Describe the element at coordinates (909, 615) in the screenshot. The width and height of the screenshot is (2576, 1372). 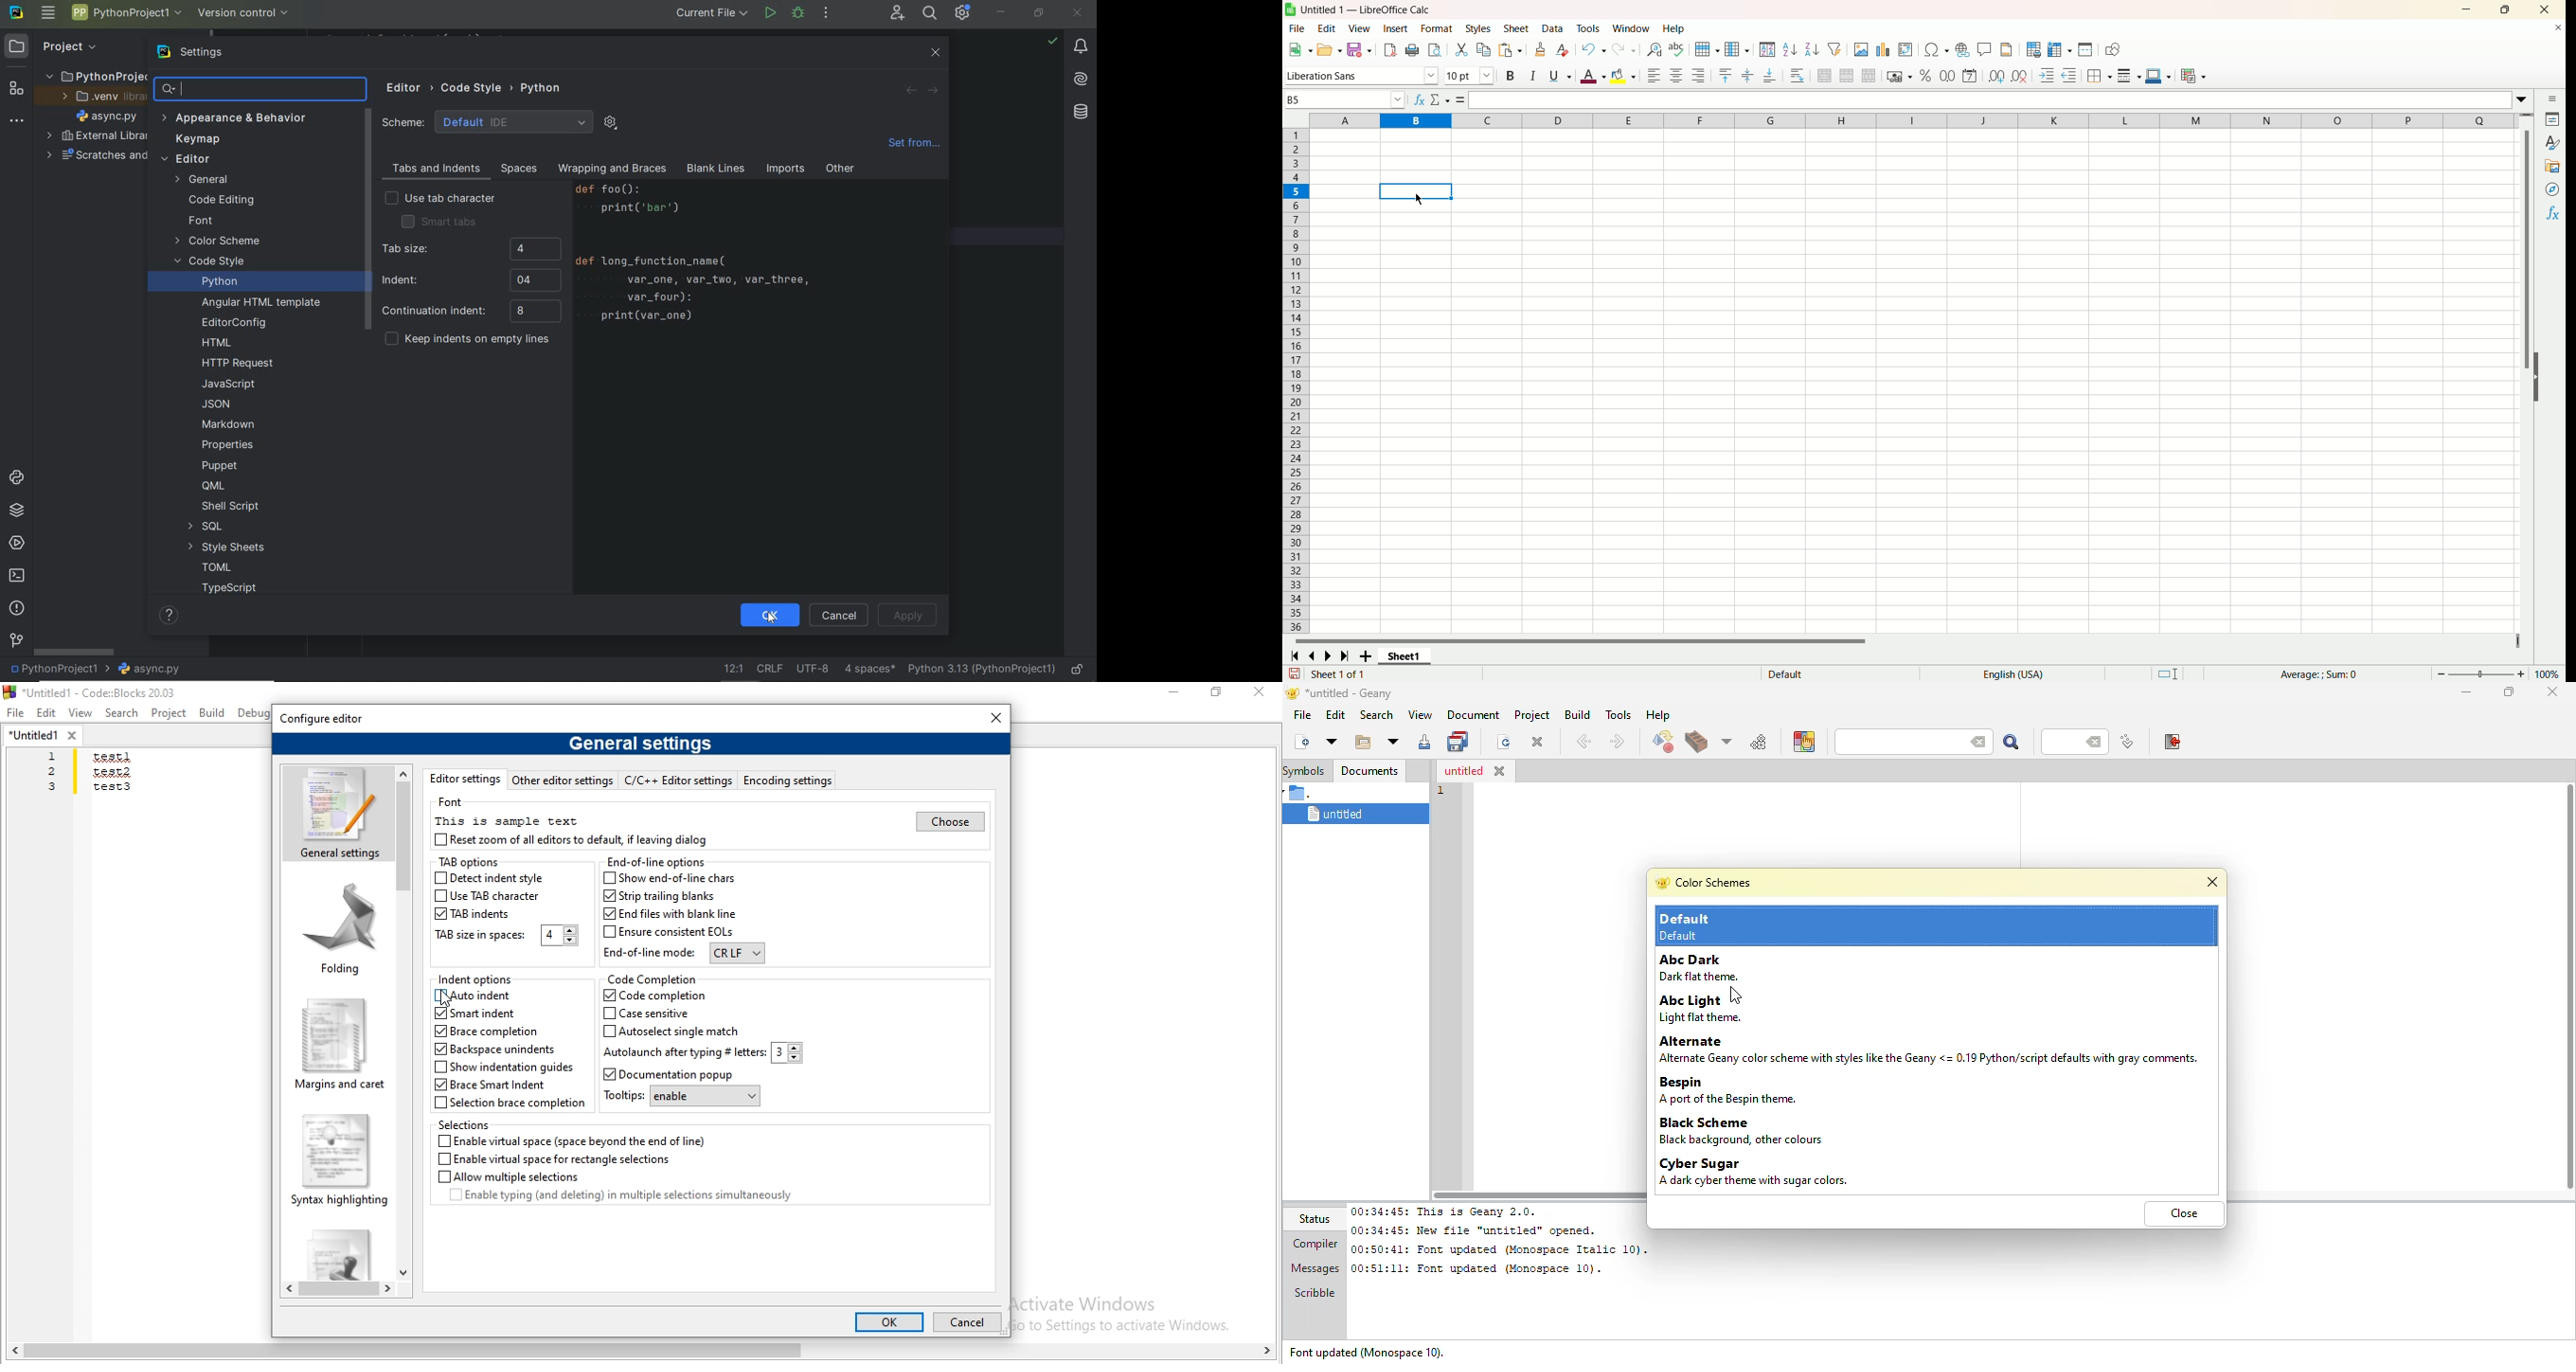
I see `Apply` at that location.